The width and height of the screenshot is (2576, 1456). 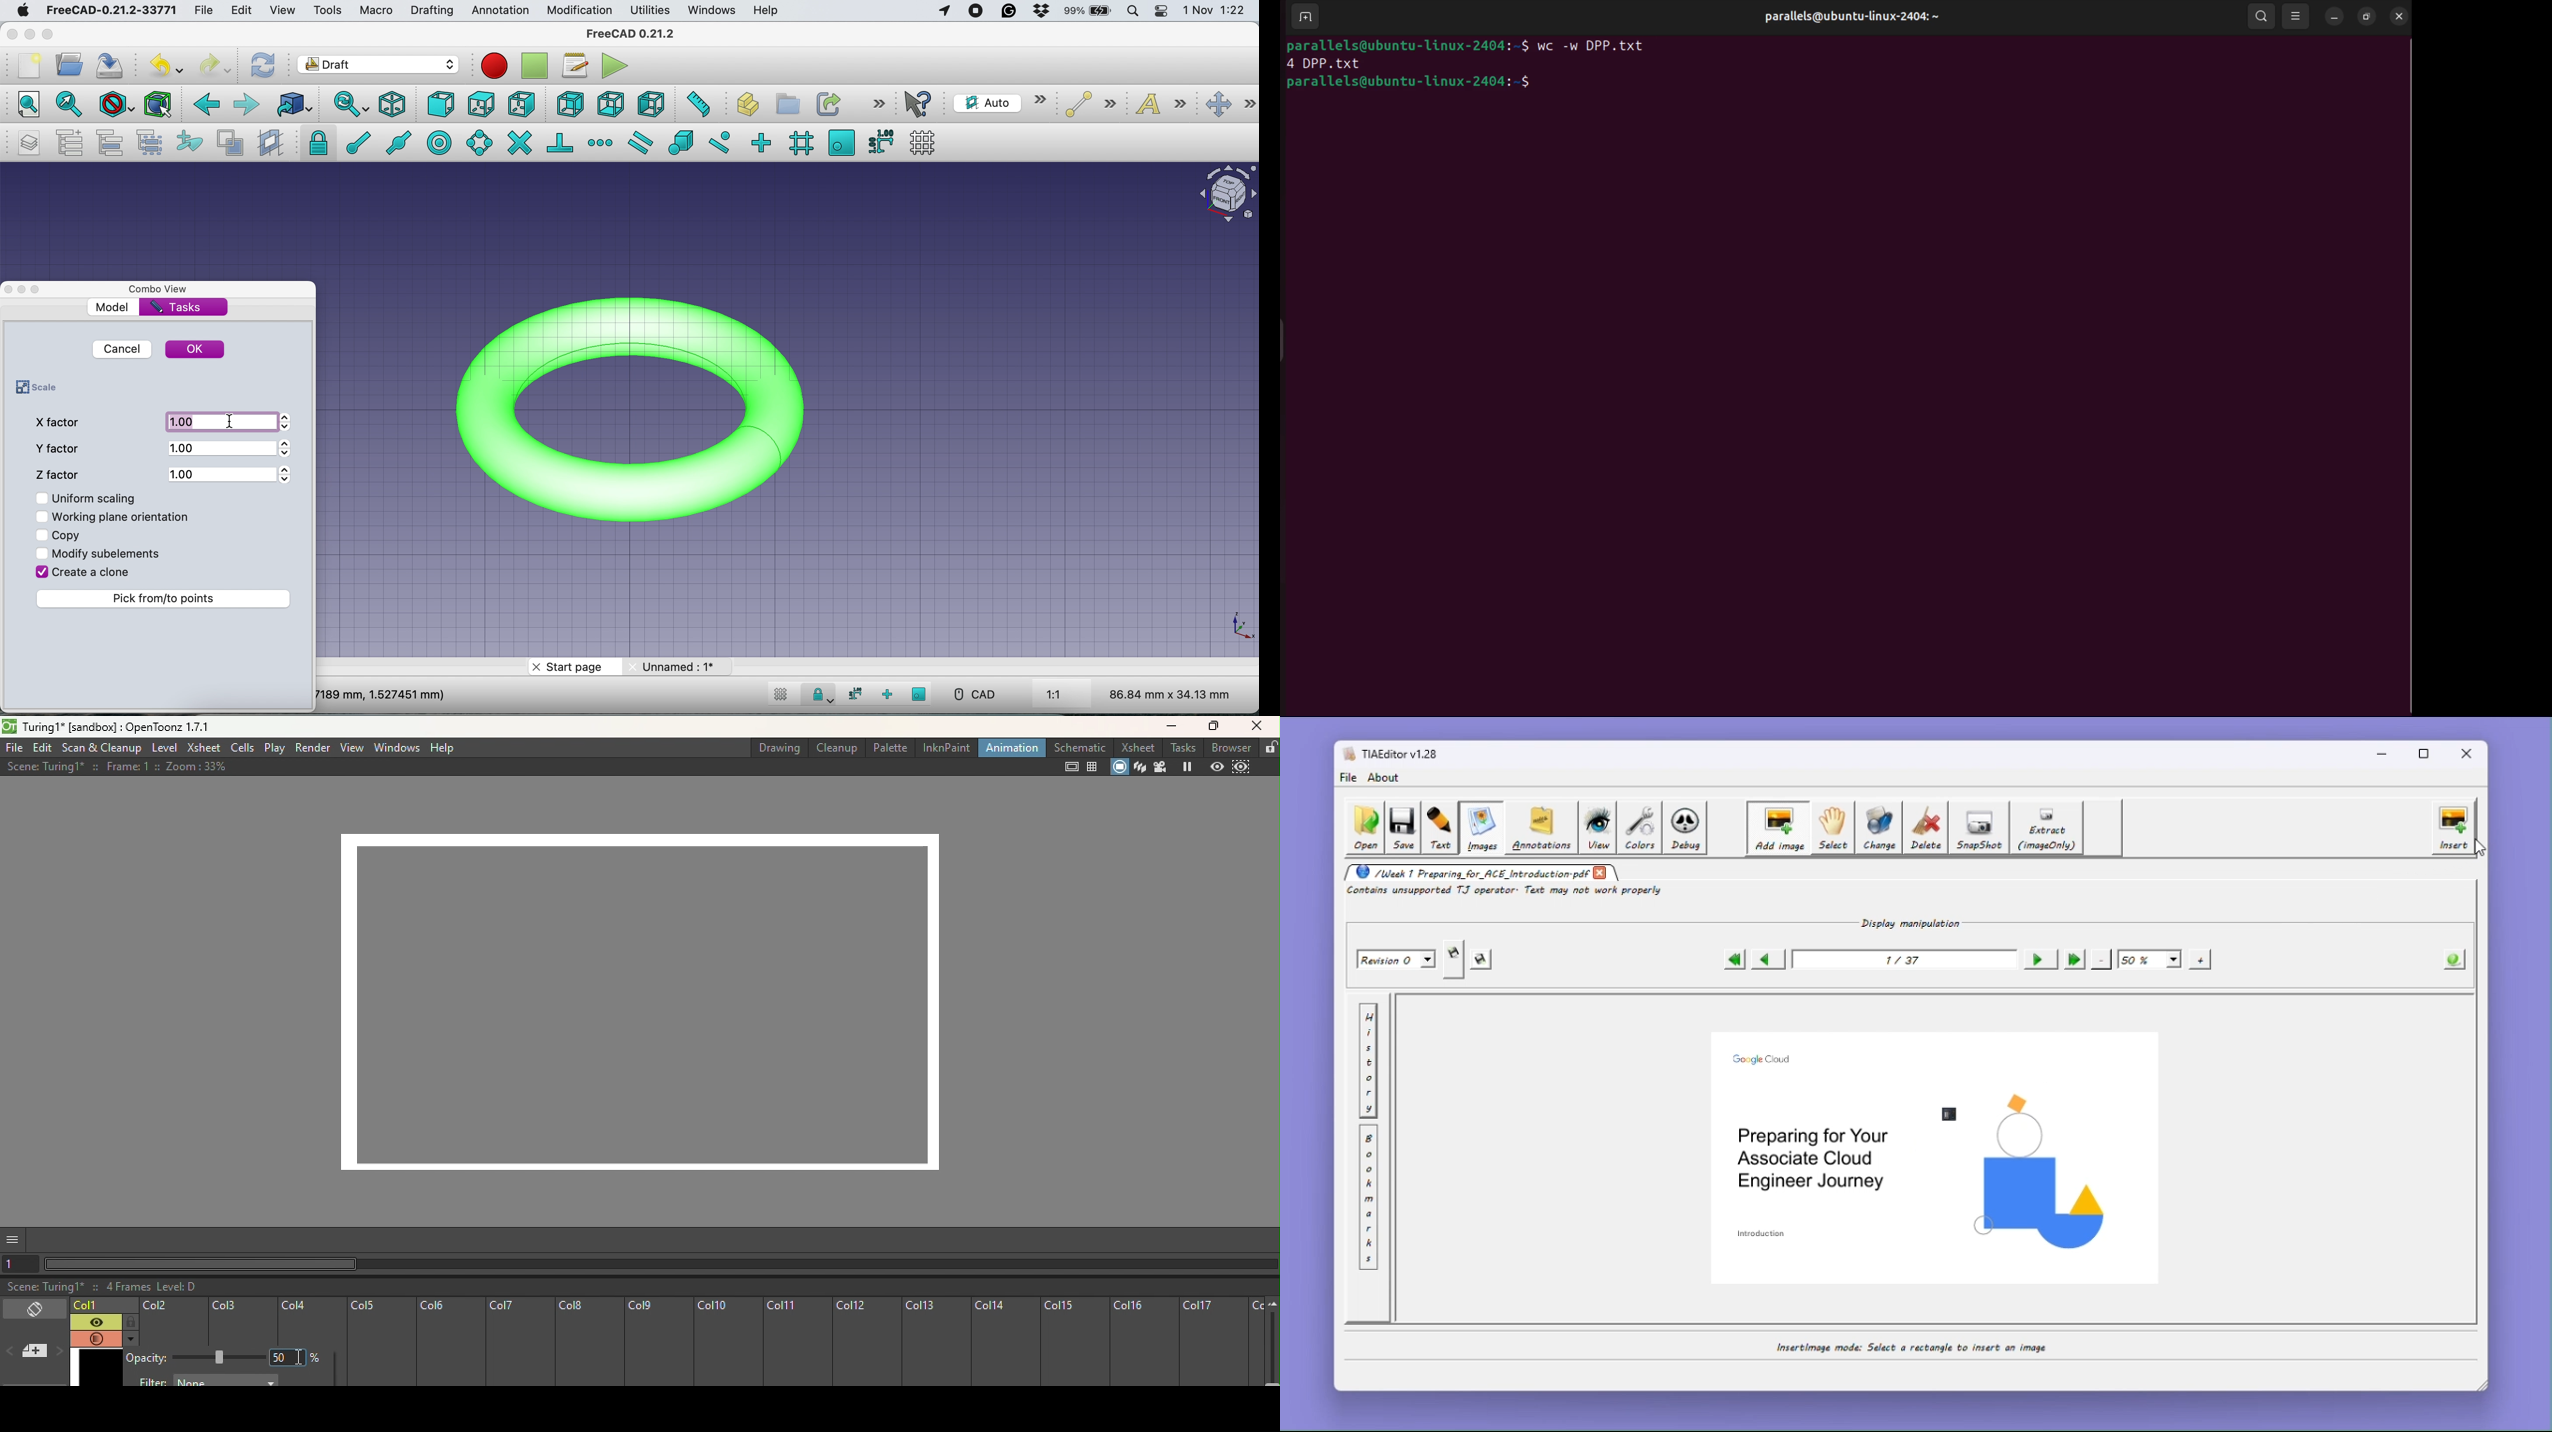 I want to click on cursor, so click(x=232, y=421).